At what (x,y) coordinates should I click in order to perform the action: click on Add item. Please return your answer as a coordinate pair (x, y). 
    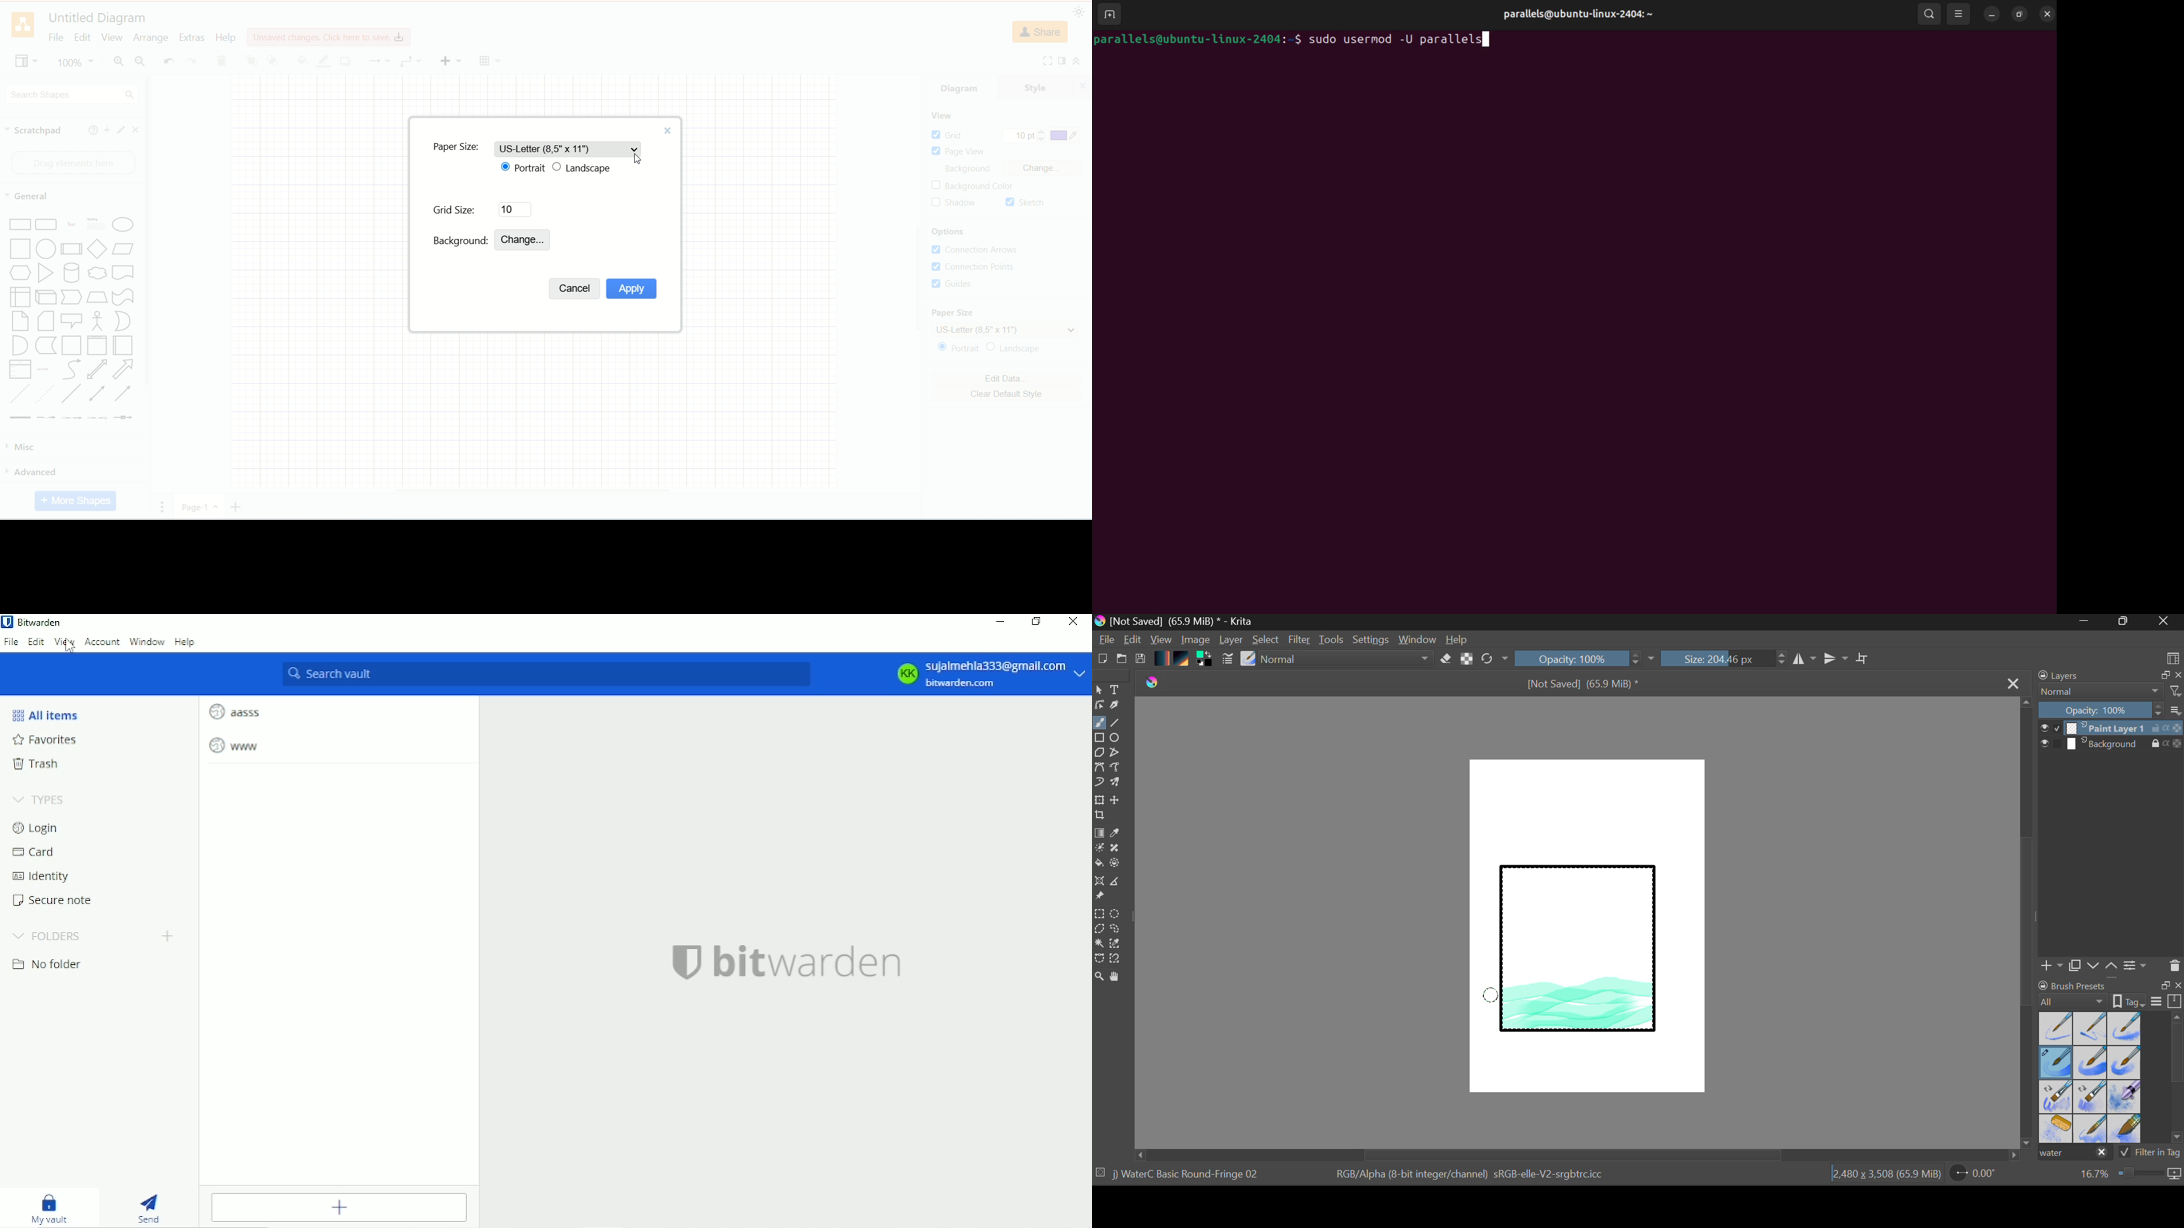
    Looking at the image, I should click on (339, 1207).